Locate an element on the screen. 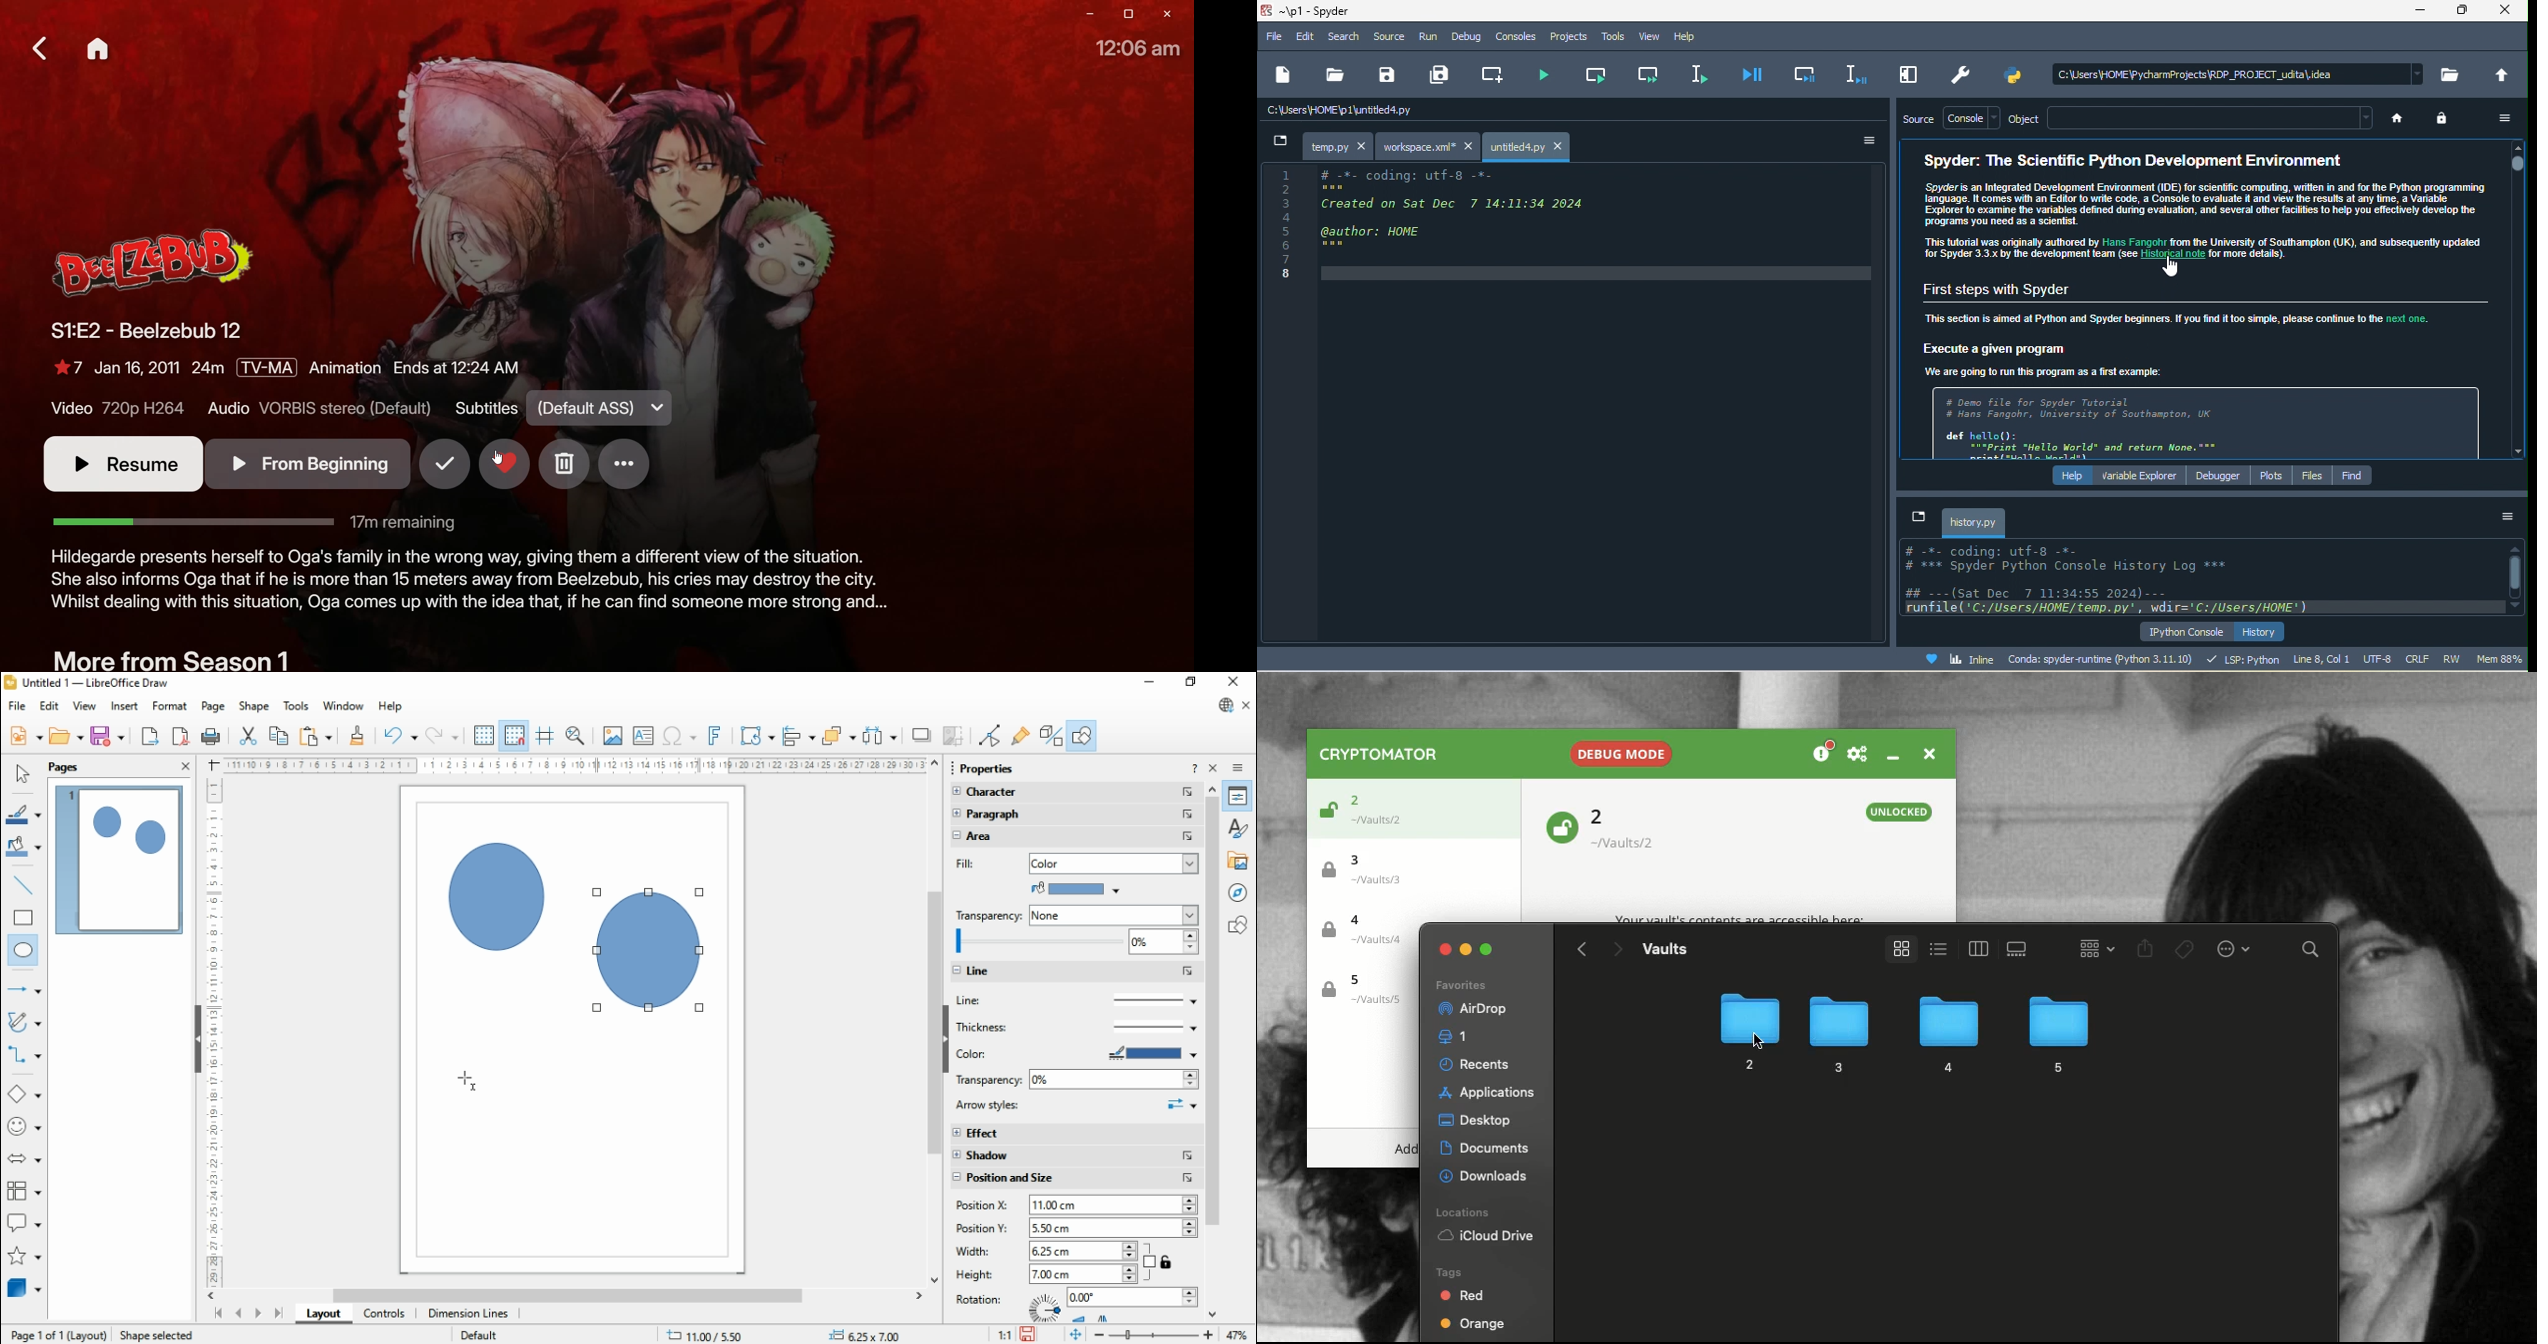 The width and height of the screenshot is (2548, 1344). select is located at coordinates (22, 773).